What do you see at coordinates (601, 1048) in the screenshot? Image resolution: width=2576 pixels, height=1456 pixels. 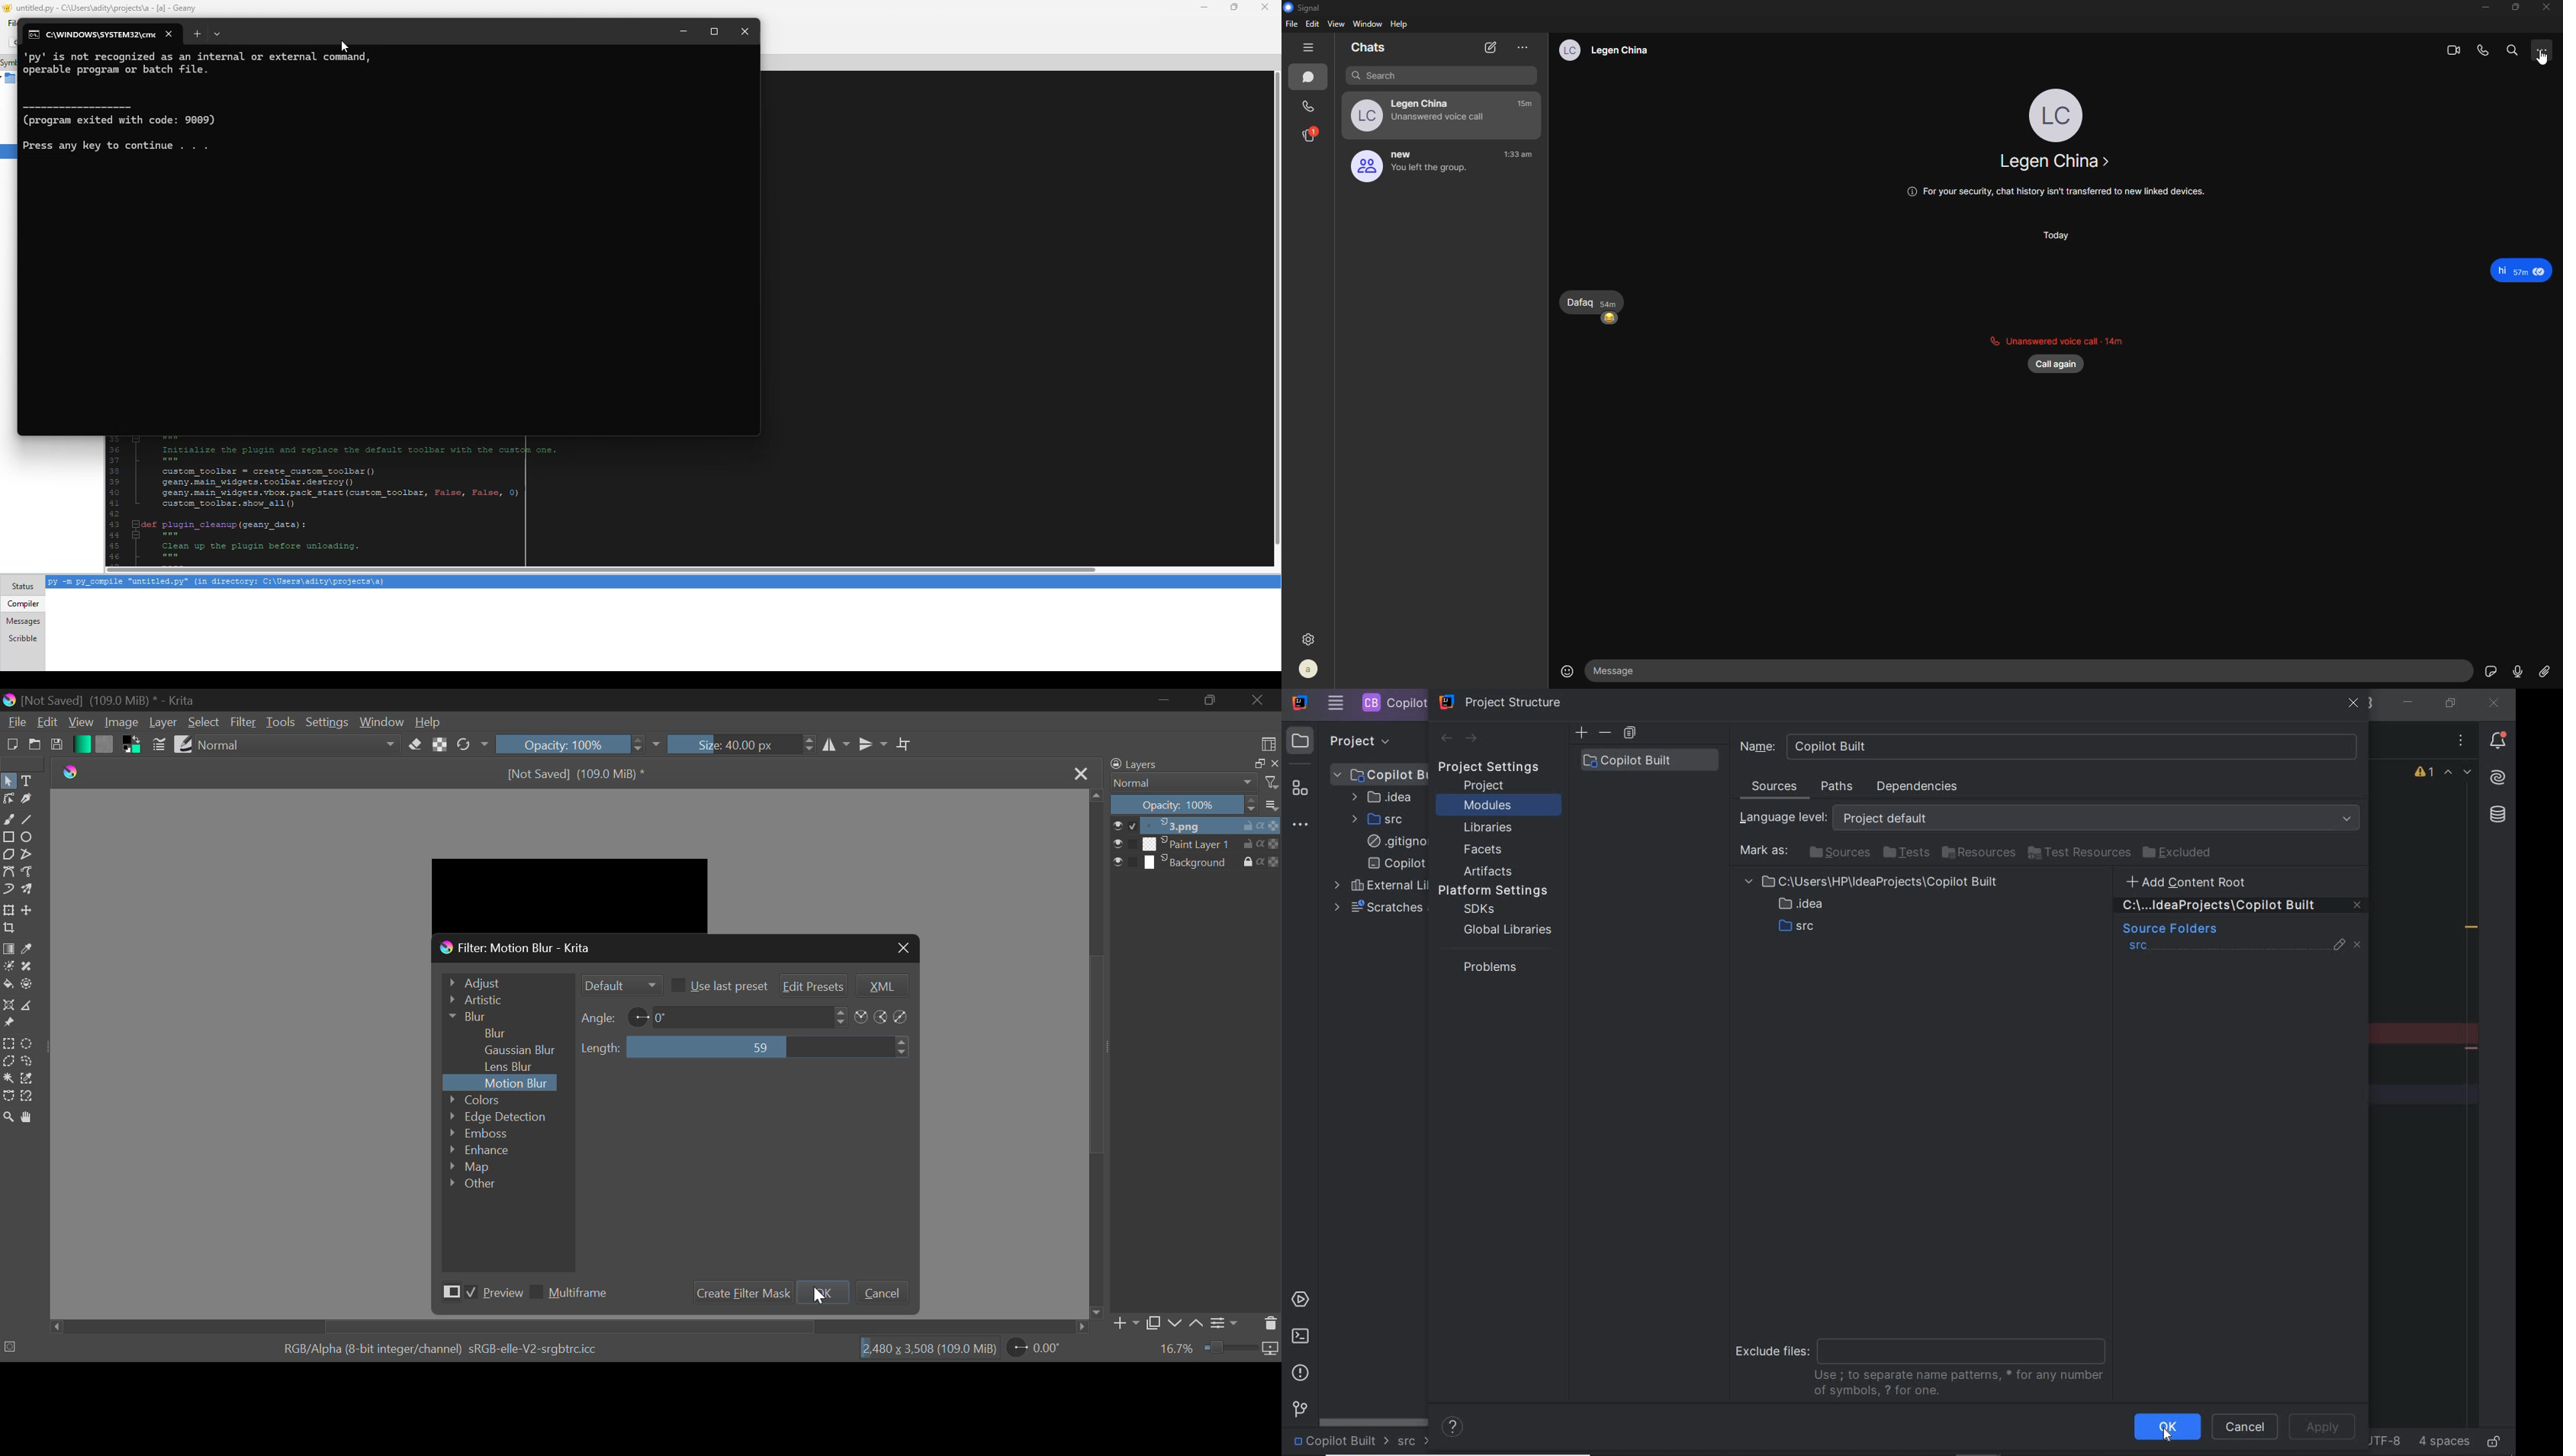 I see `Length` at bounding box center [601, 1048].